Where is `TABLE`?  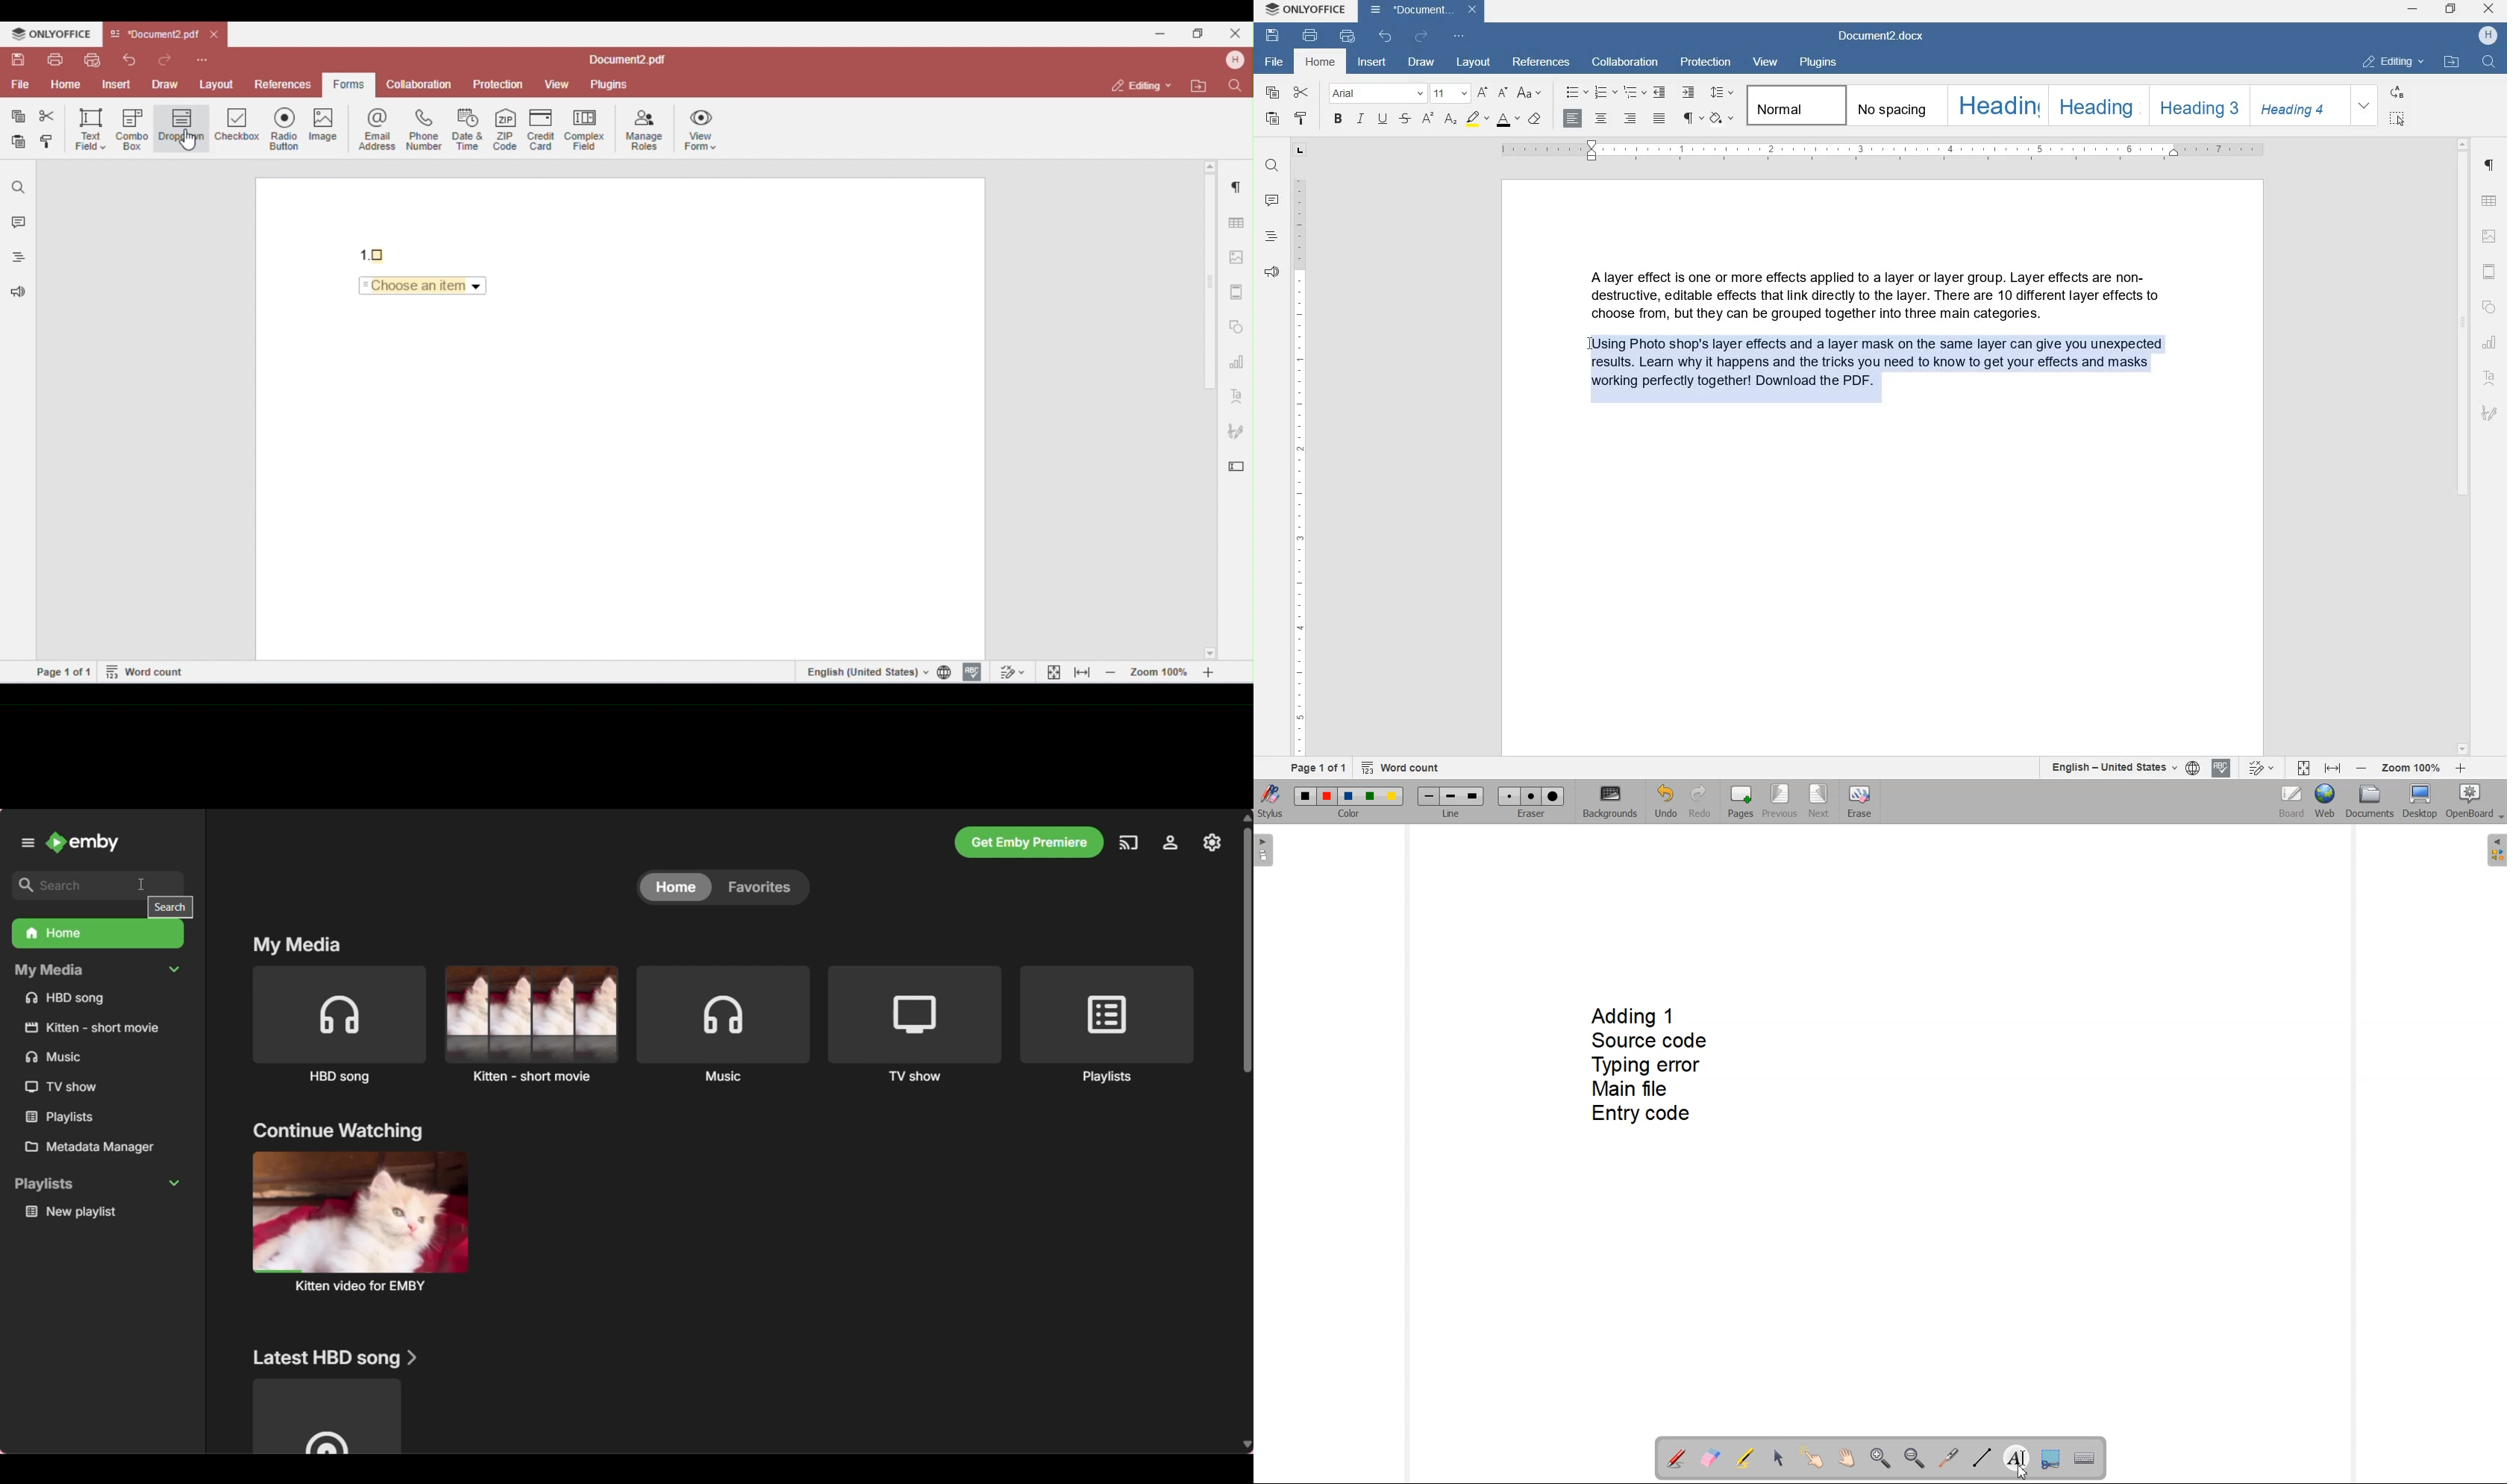
TABLE is located at coordinates (2490, 200).